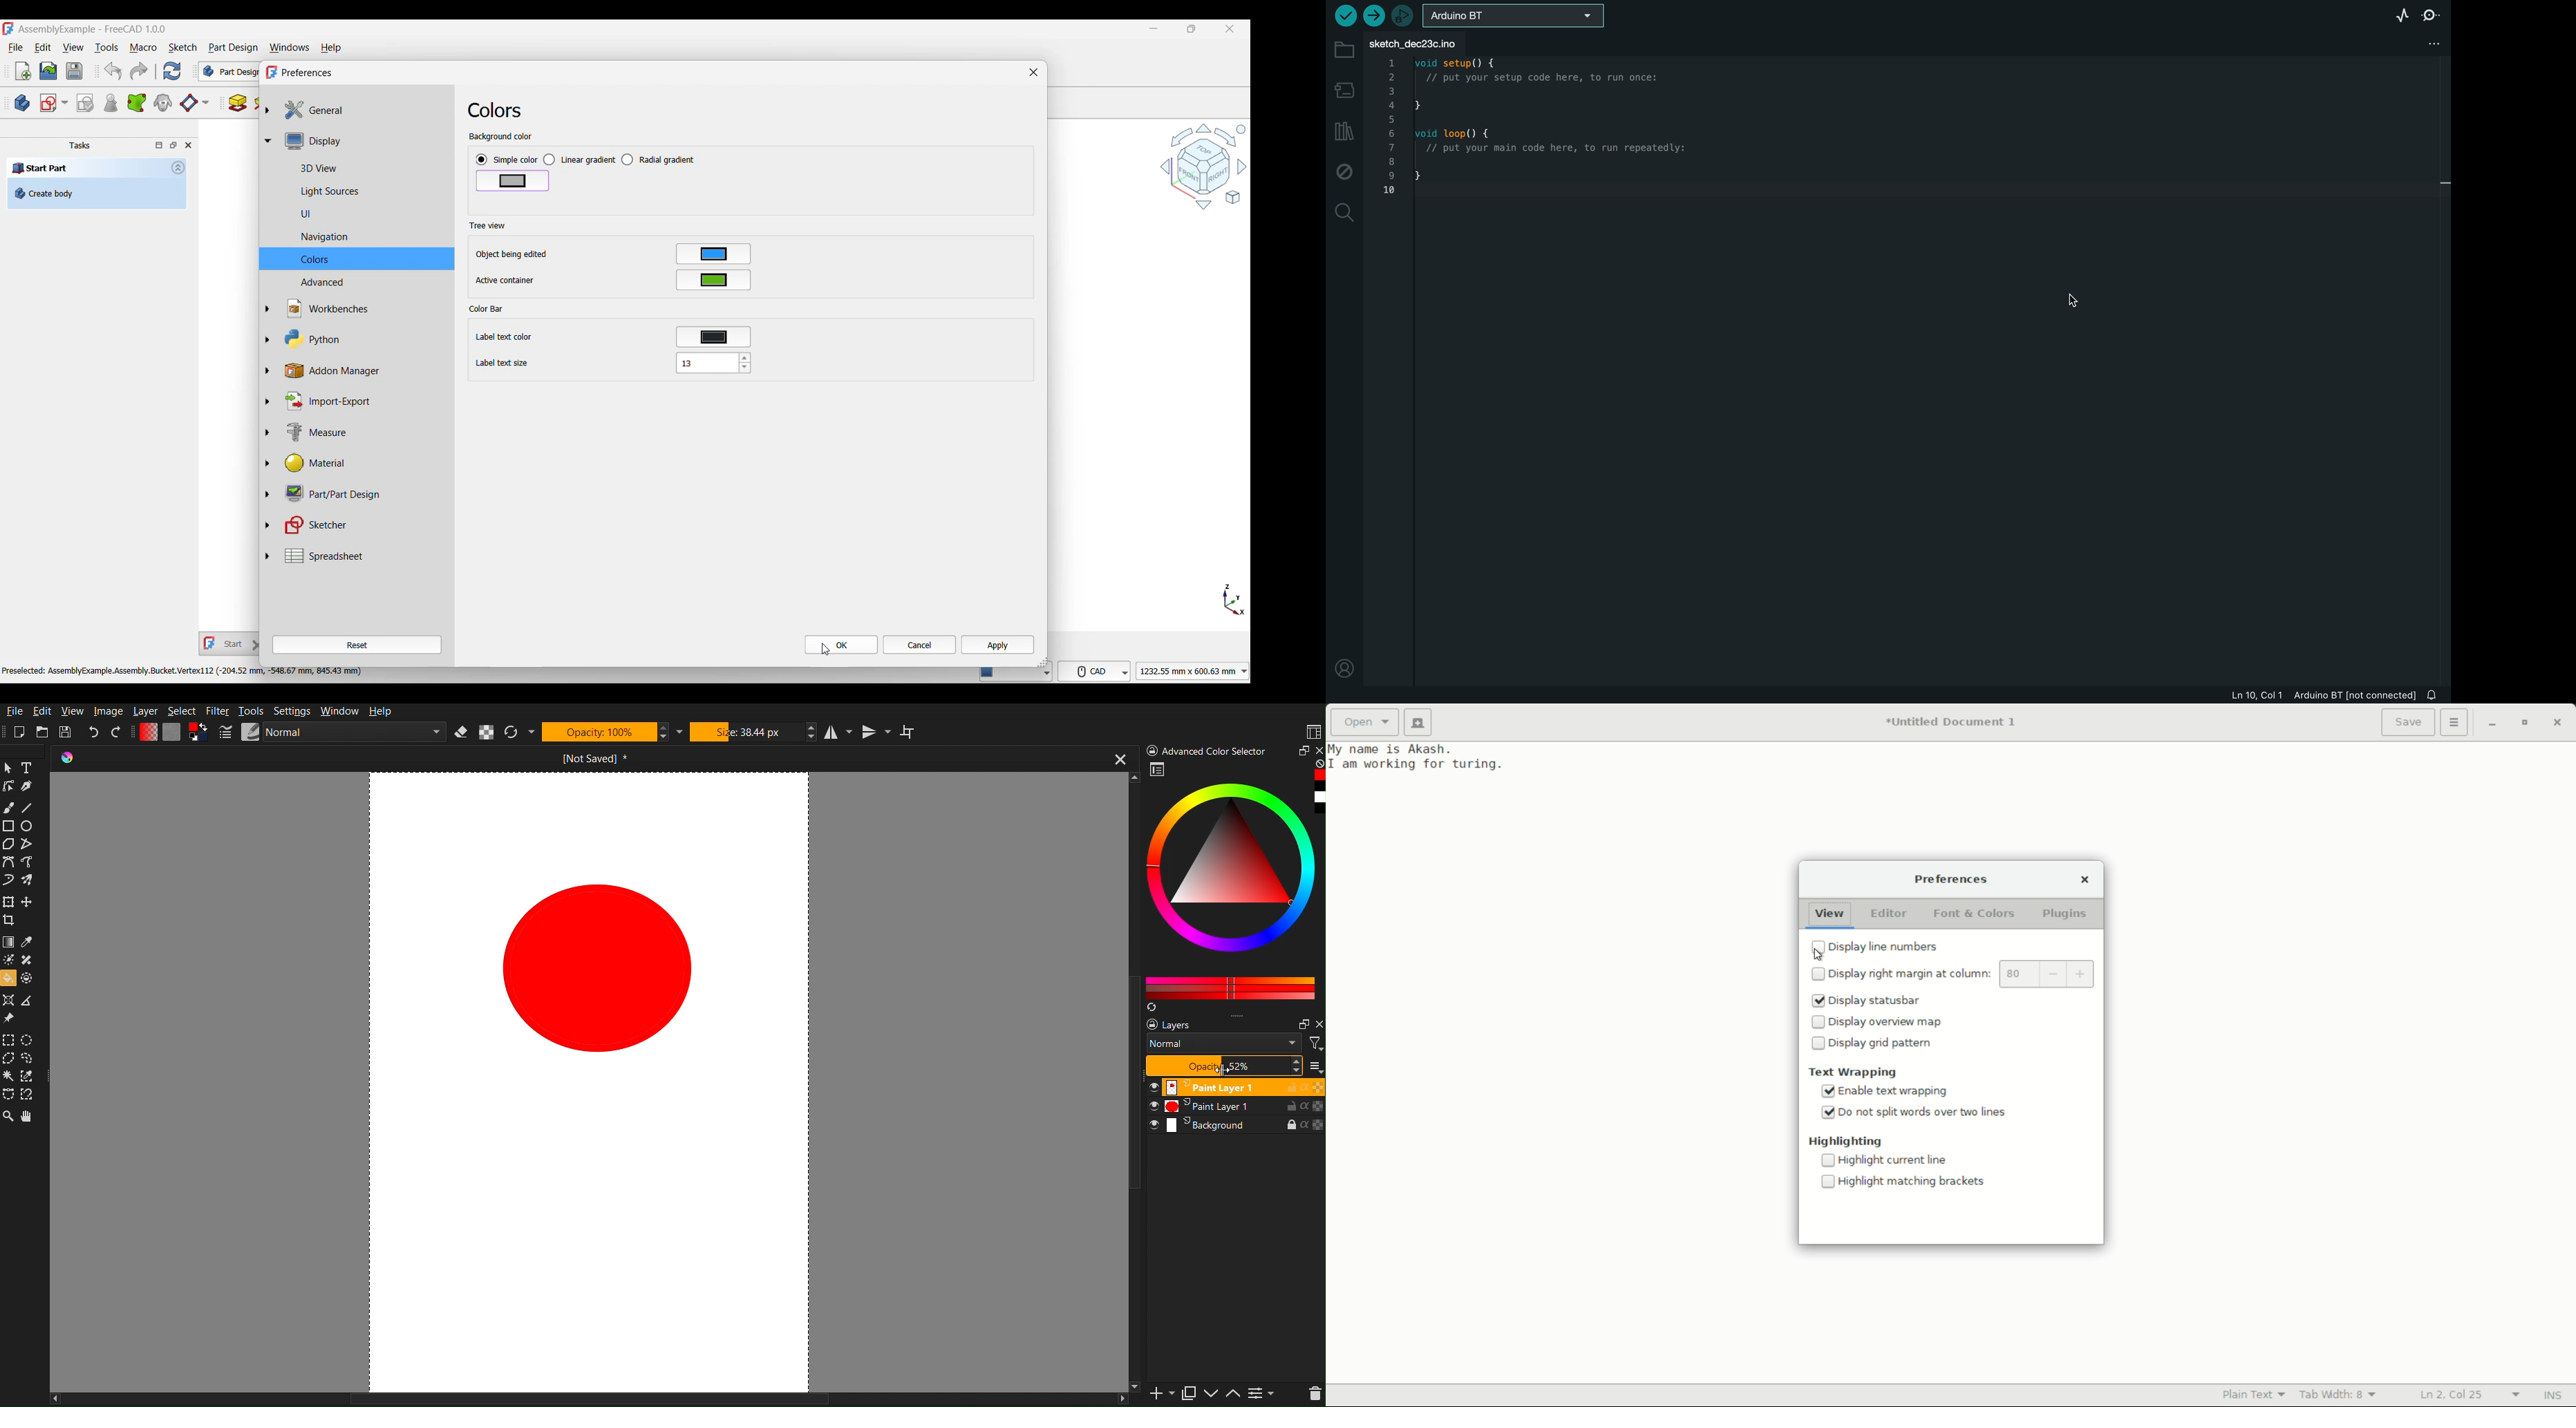 This screenshot has height=1428, width=2576. What do you see at coordinates (1168, 1023) in the screenshot?
I see `layers` at bounding box center [1168, 1023].